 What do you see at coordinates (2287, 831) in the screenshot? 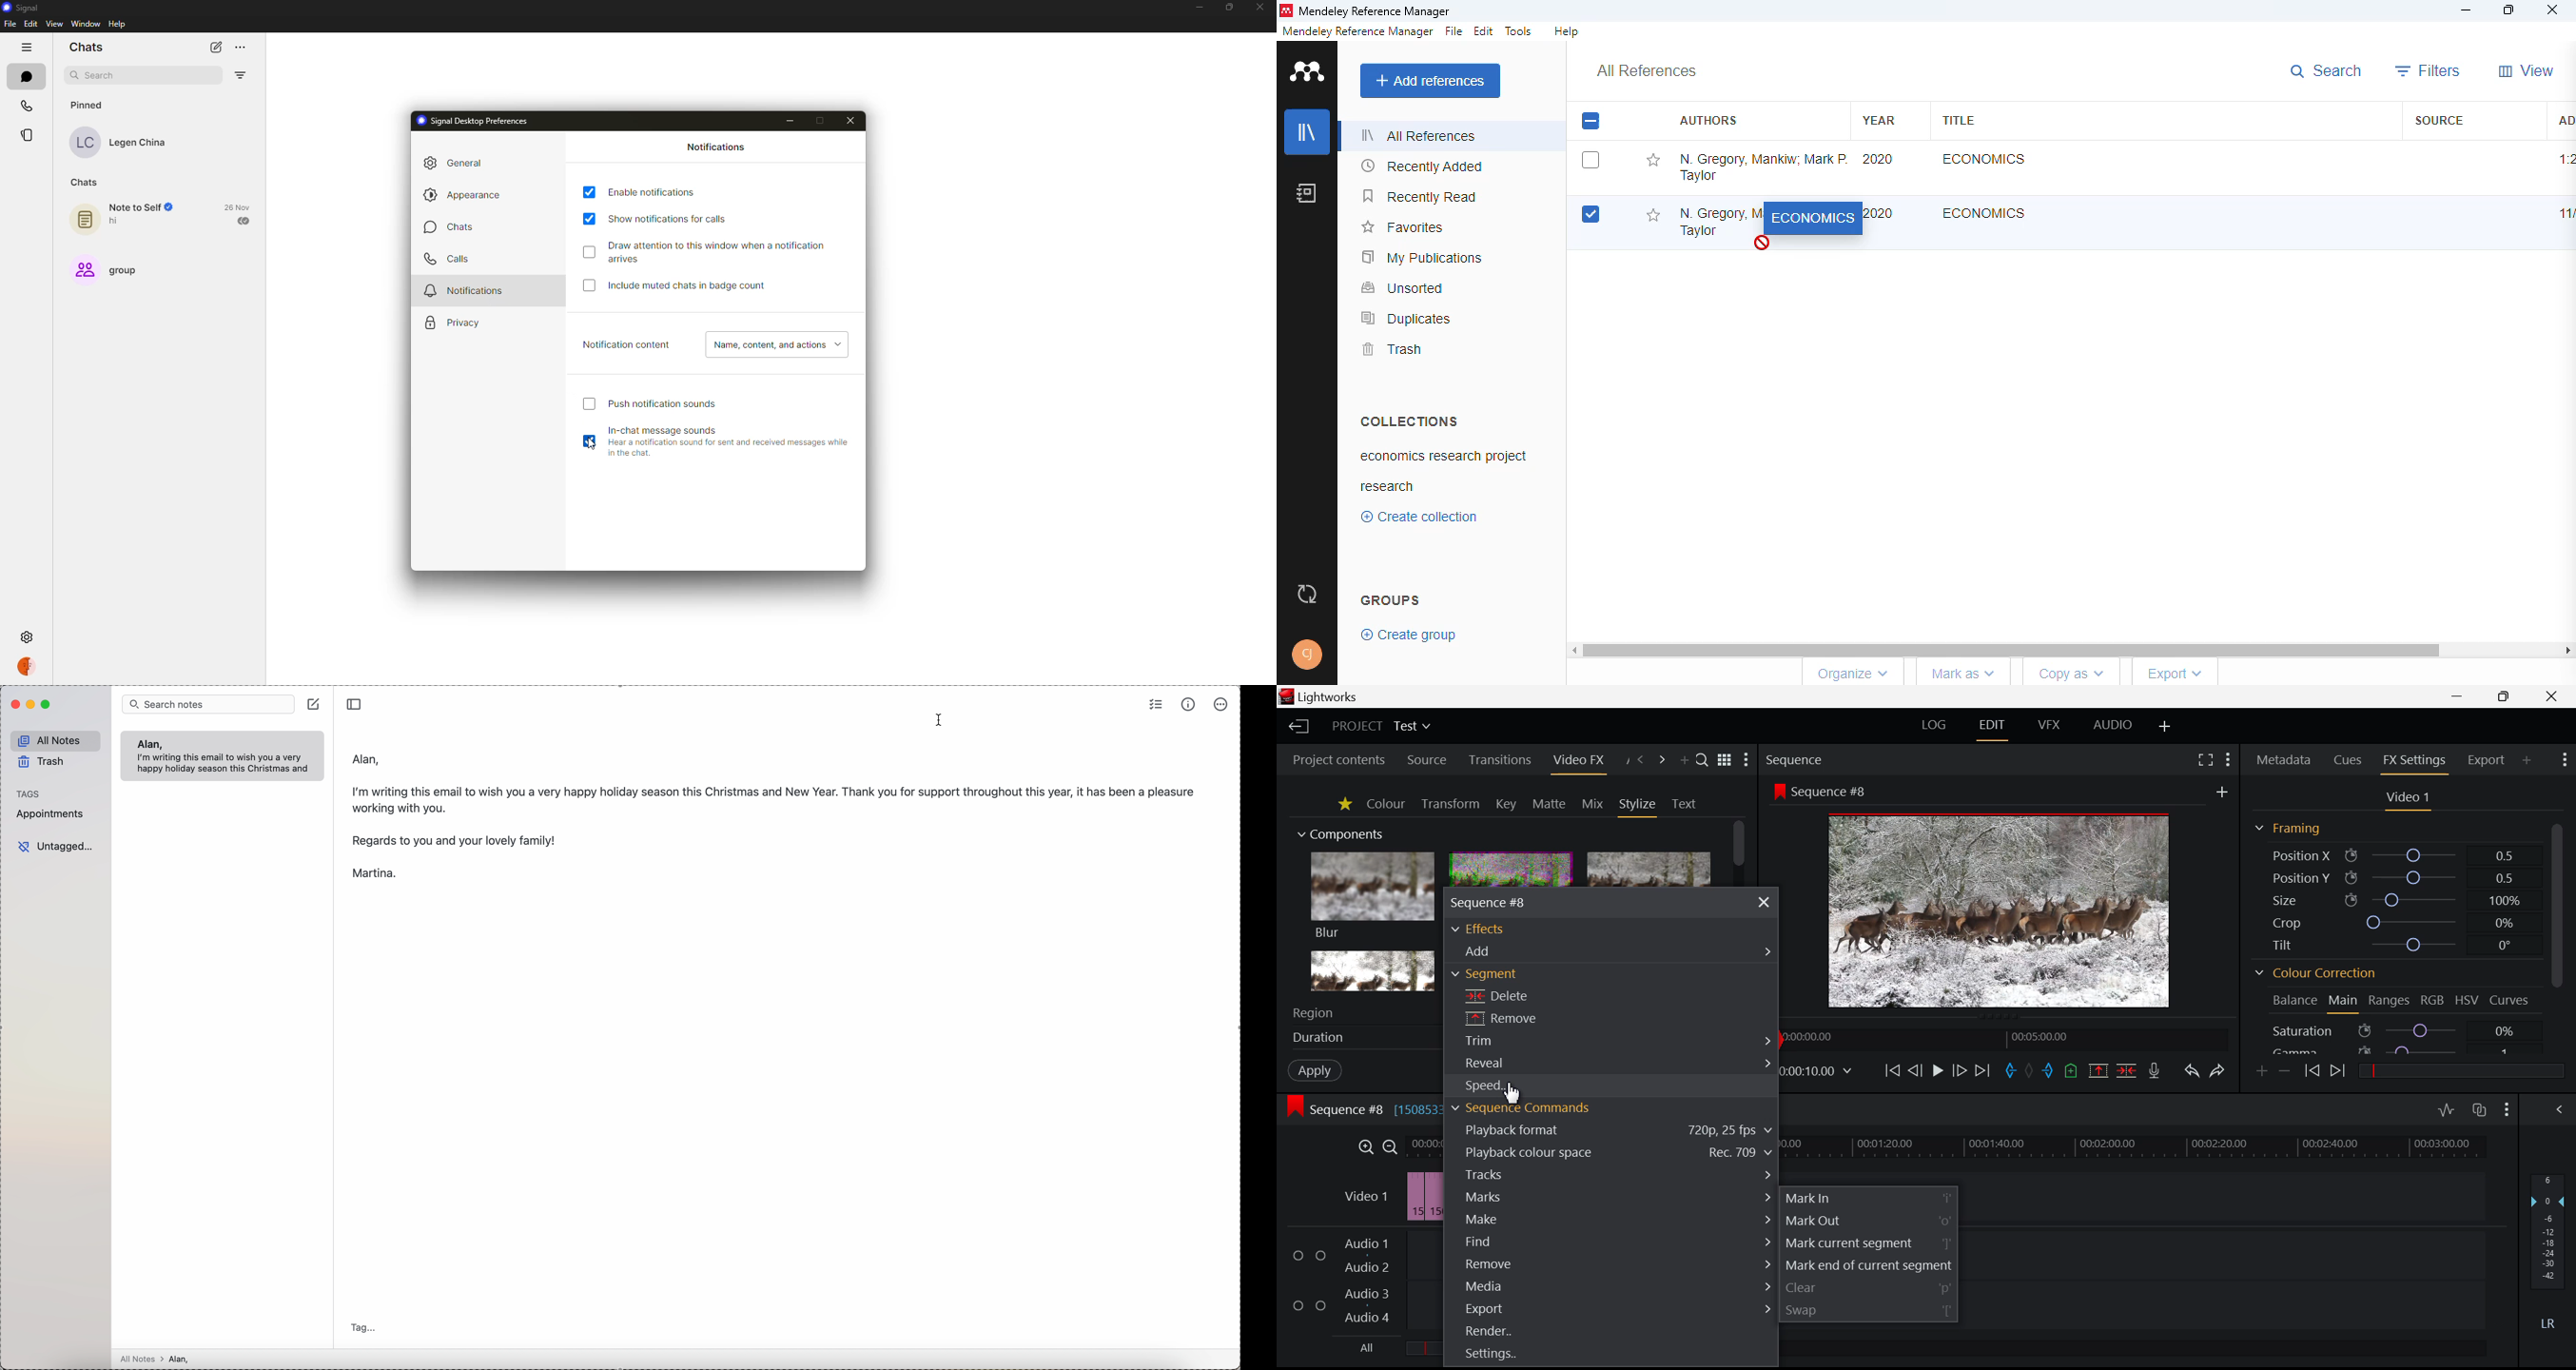
I see `Framing Section` at bounding box center [2287, 831].